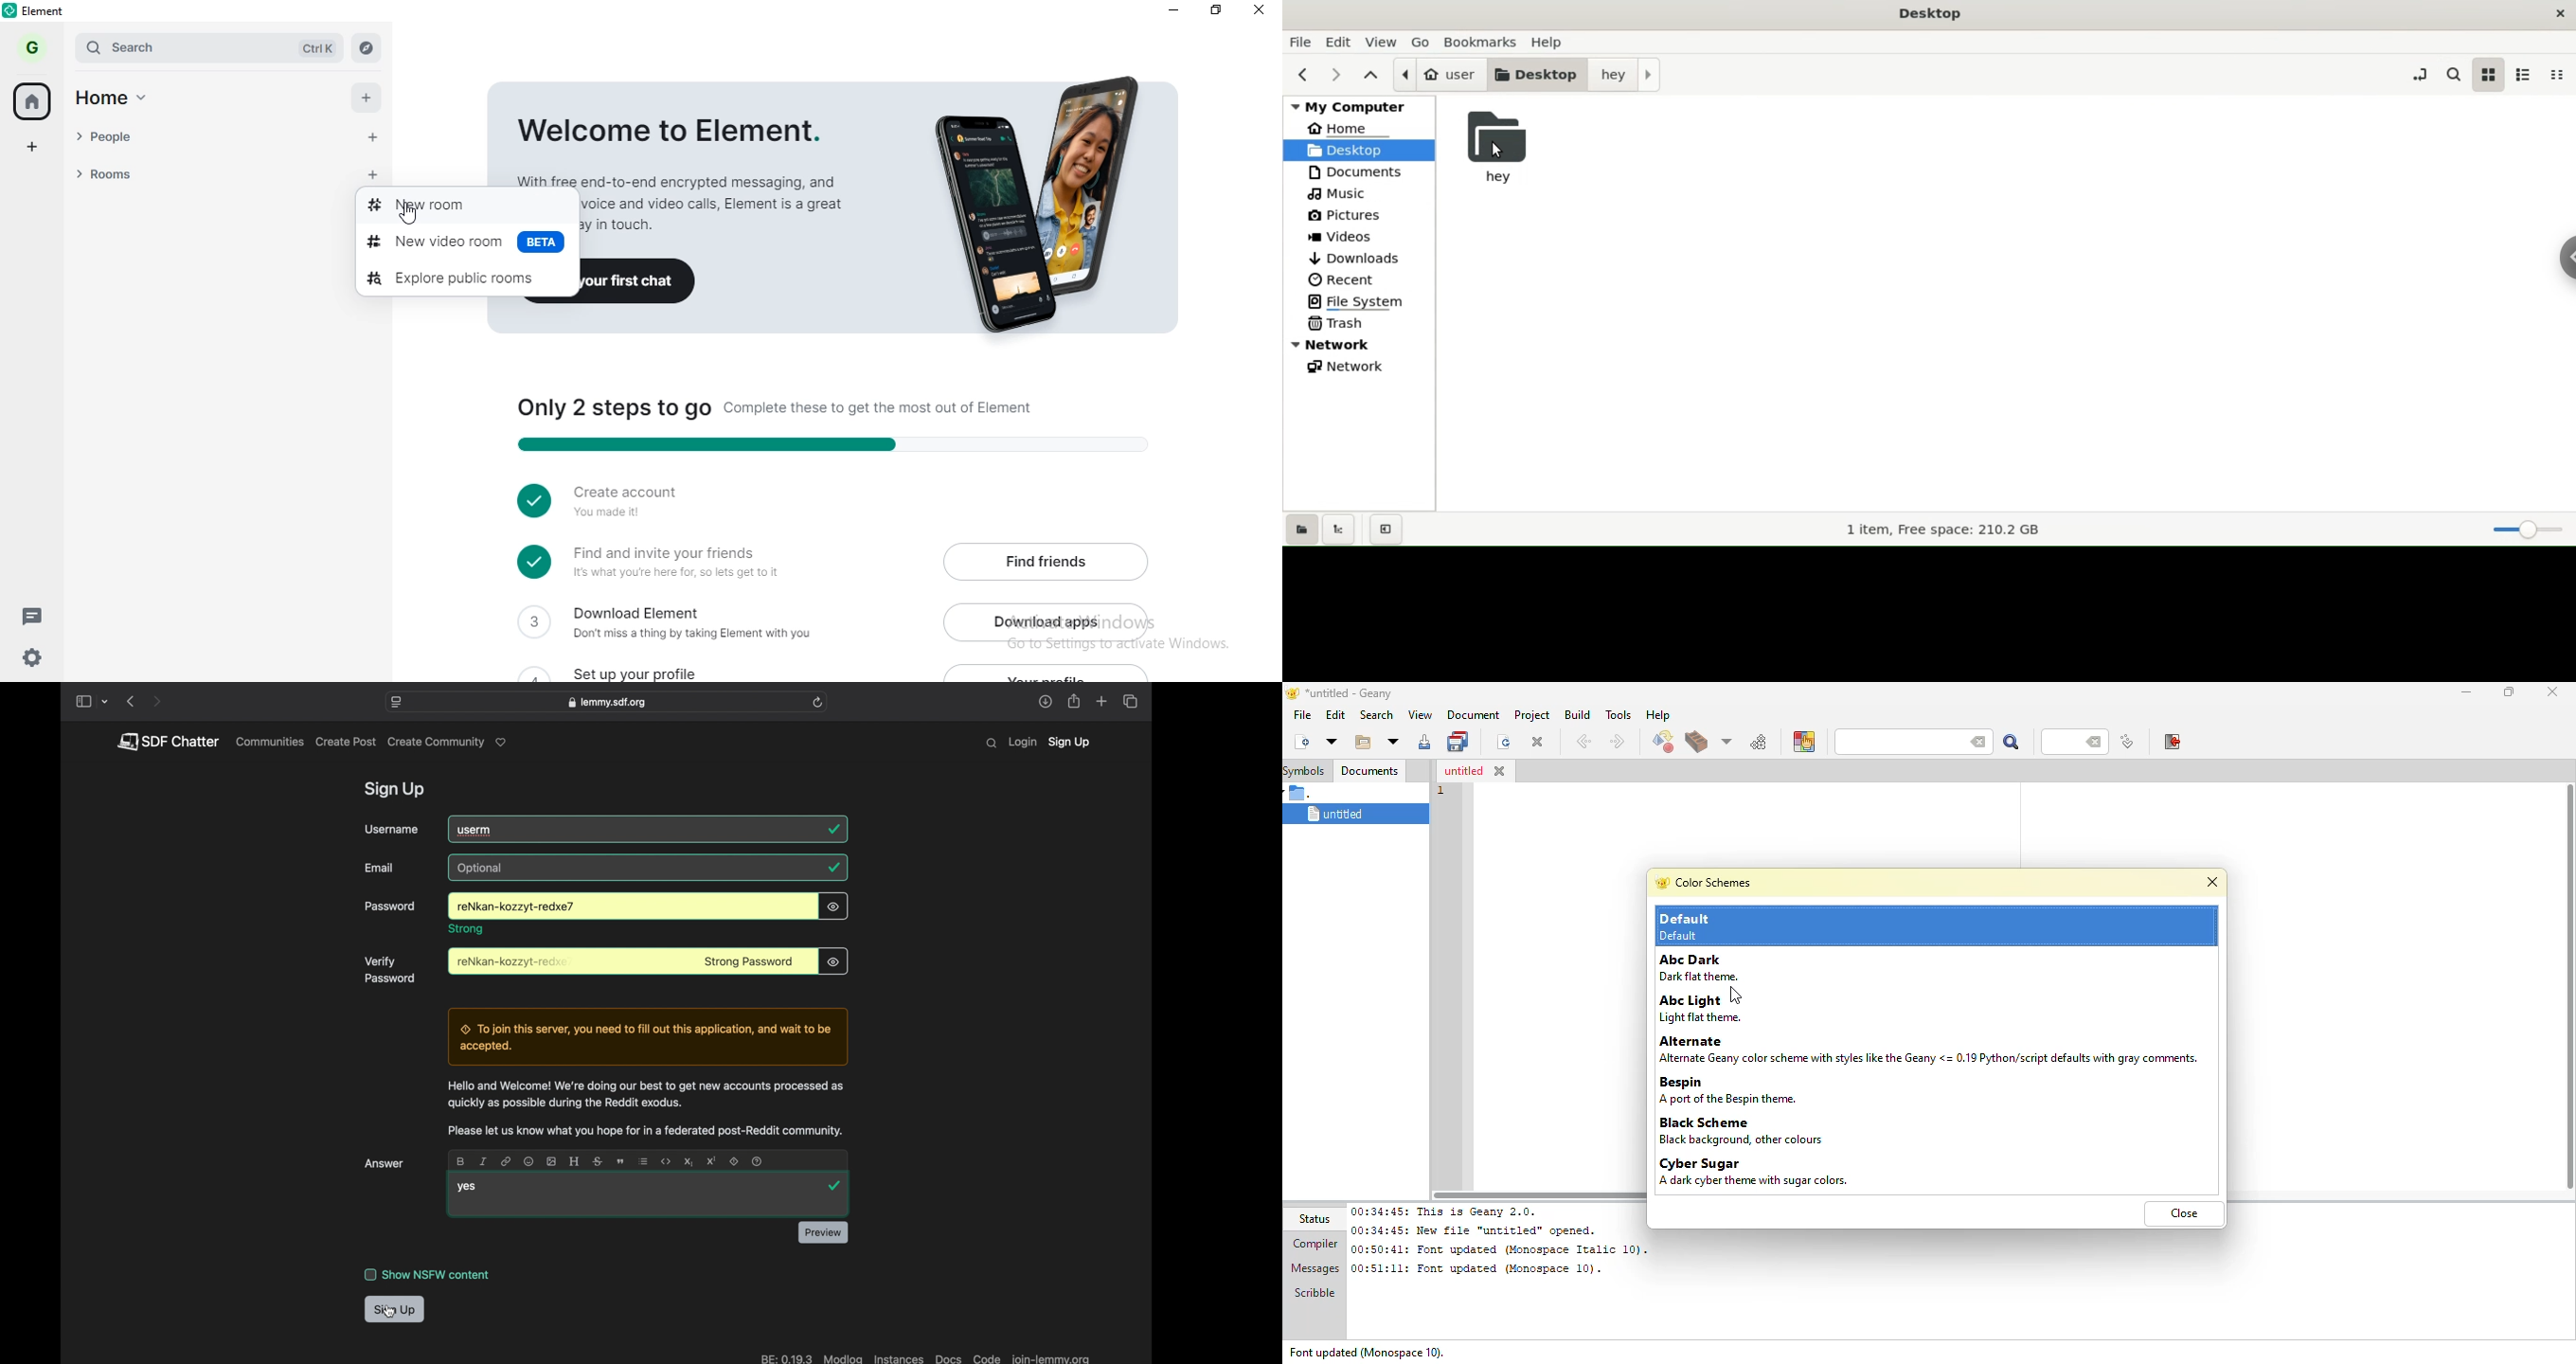  What do you see at coordinates (378, 177) in the screenshot?
I see `add room` at bounding box center [378, 177].